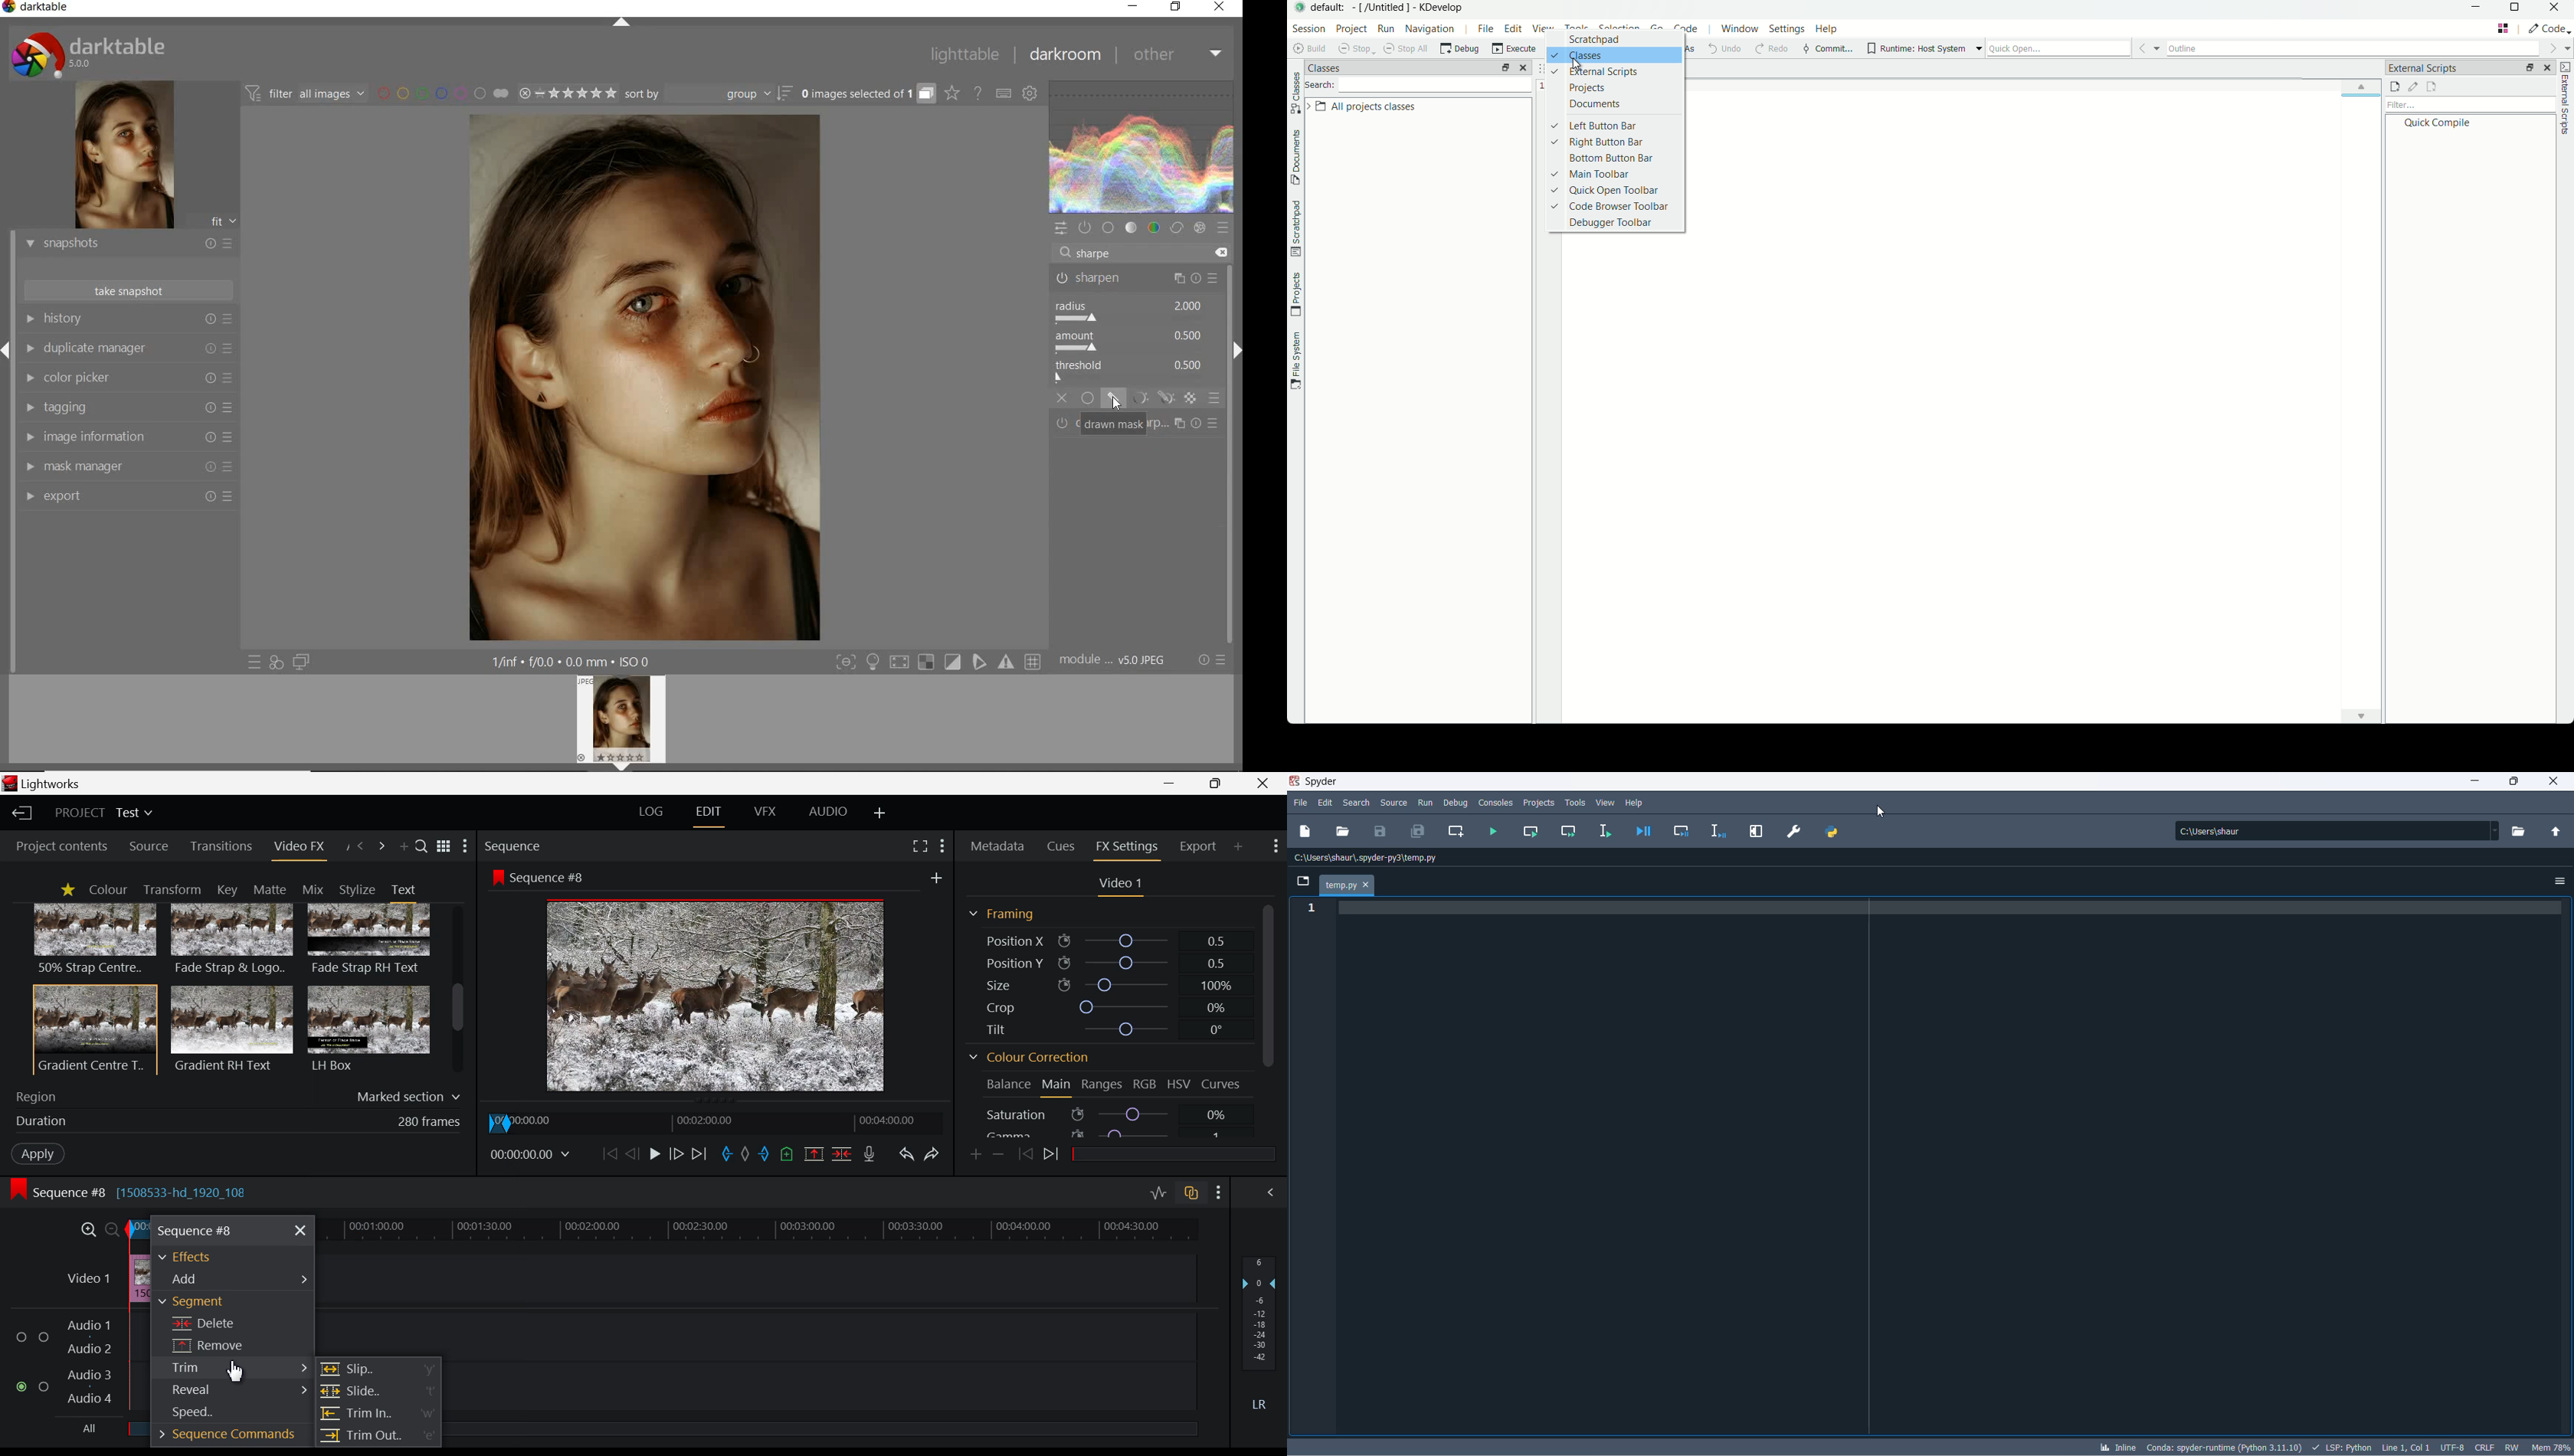  What do you see at coordinates (2117, 1448) in the screenshot?
I see `inline` at bounding box center [2117, 1448].